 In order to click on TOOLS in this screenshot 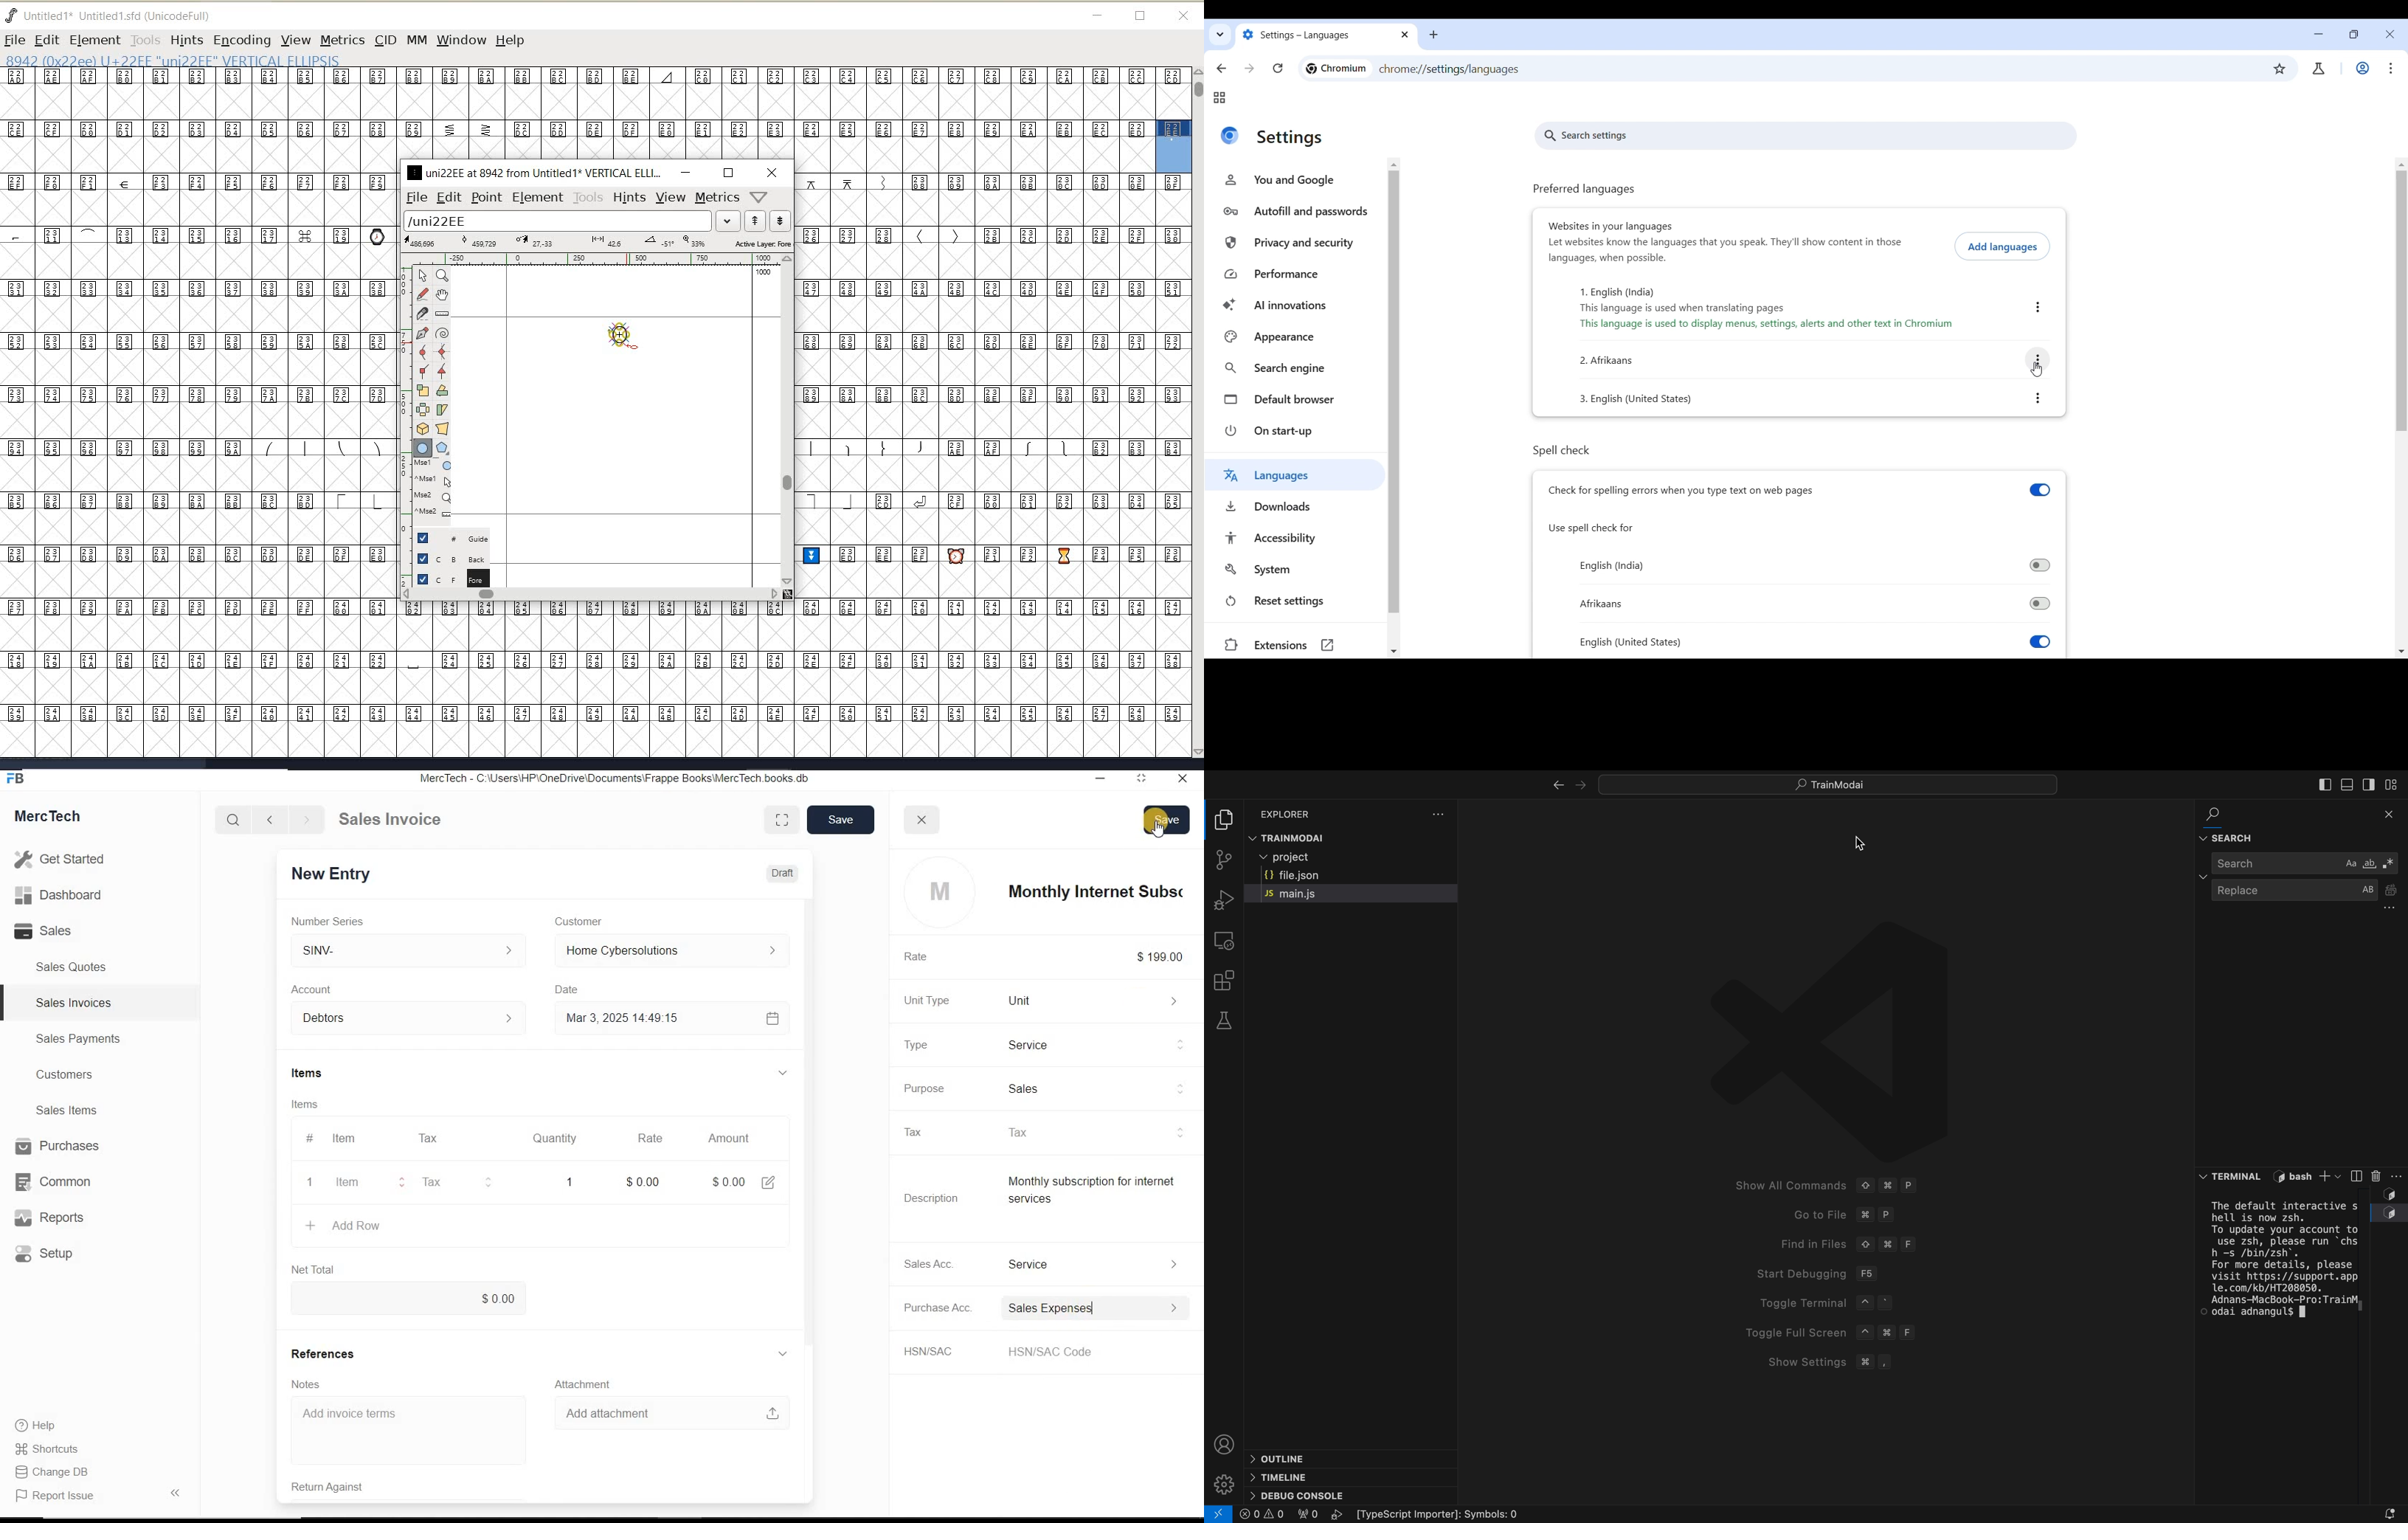, I will do `click(145, 40)`.